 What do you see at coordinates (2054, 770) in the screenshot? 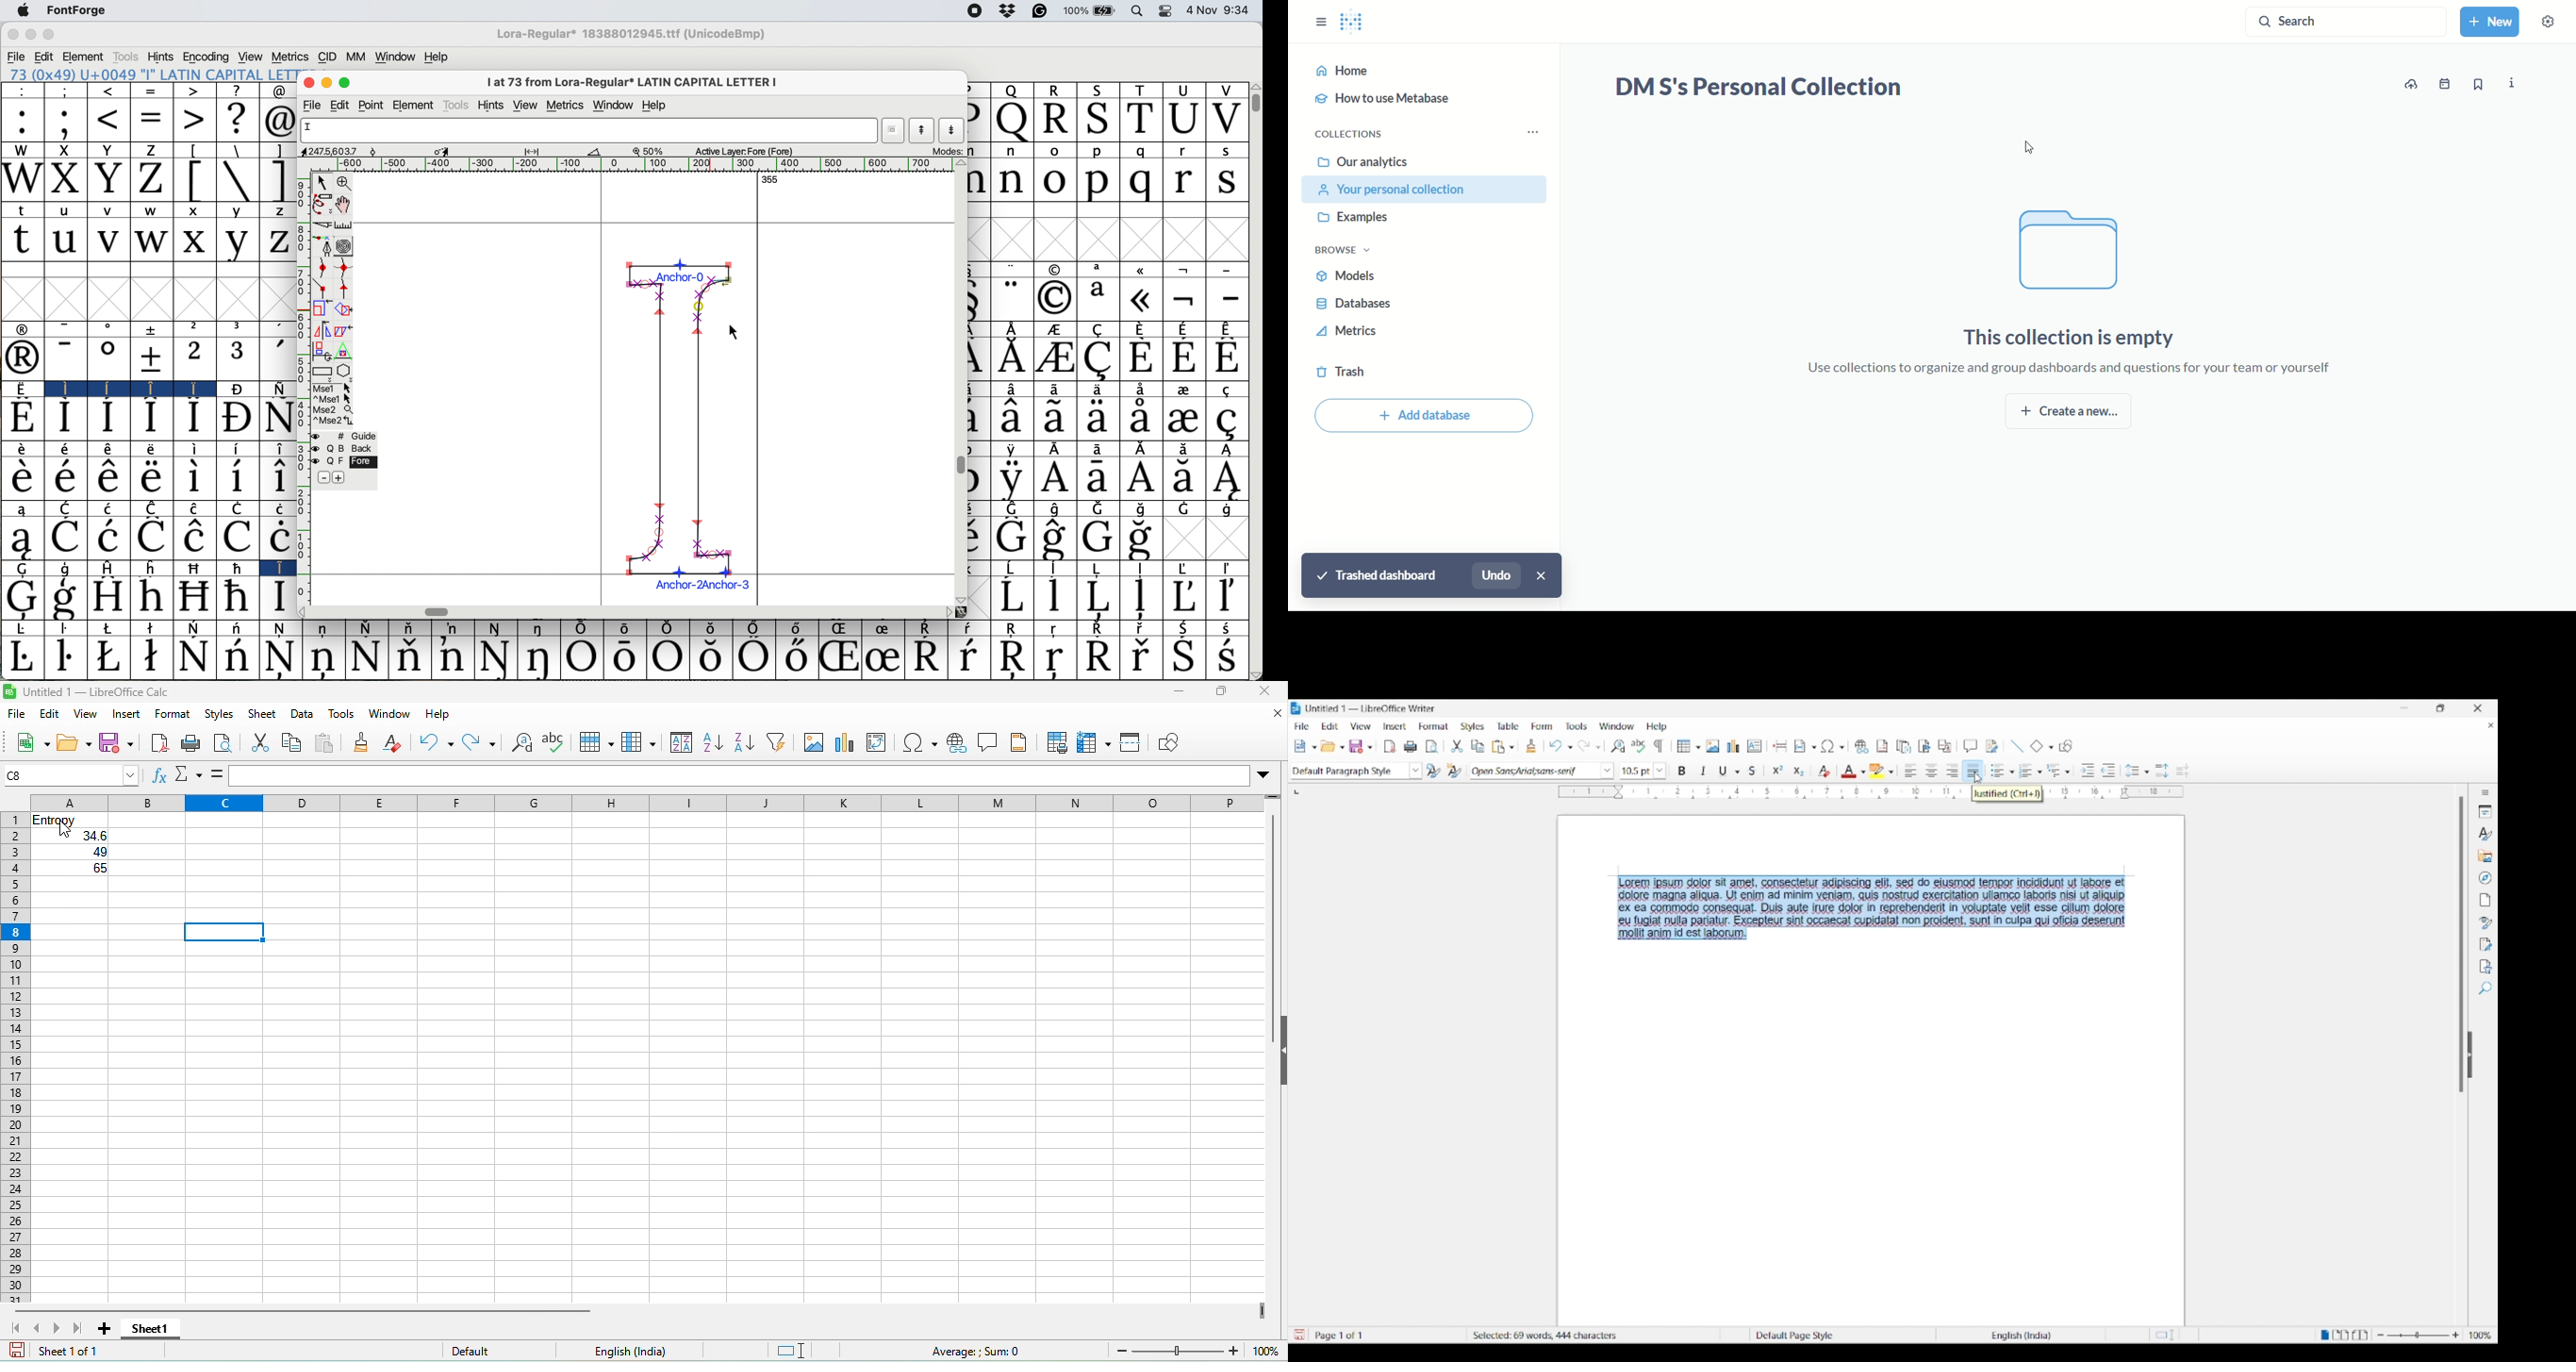
I see `Selected outline format` at bounding box center [2054, 770].